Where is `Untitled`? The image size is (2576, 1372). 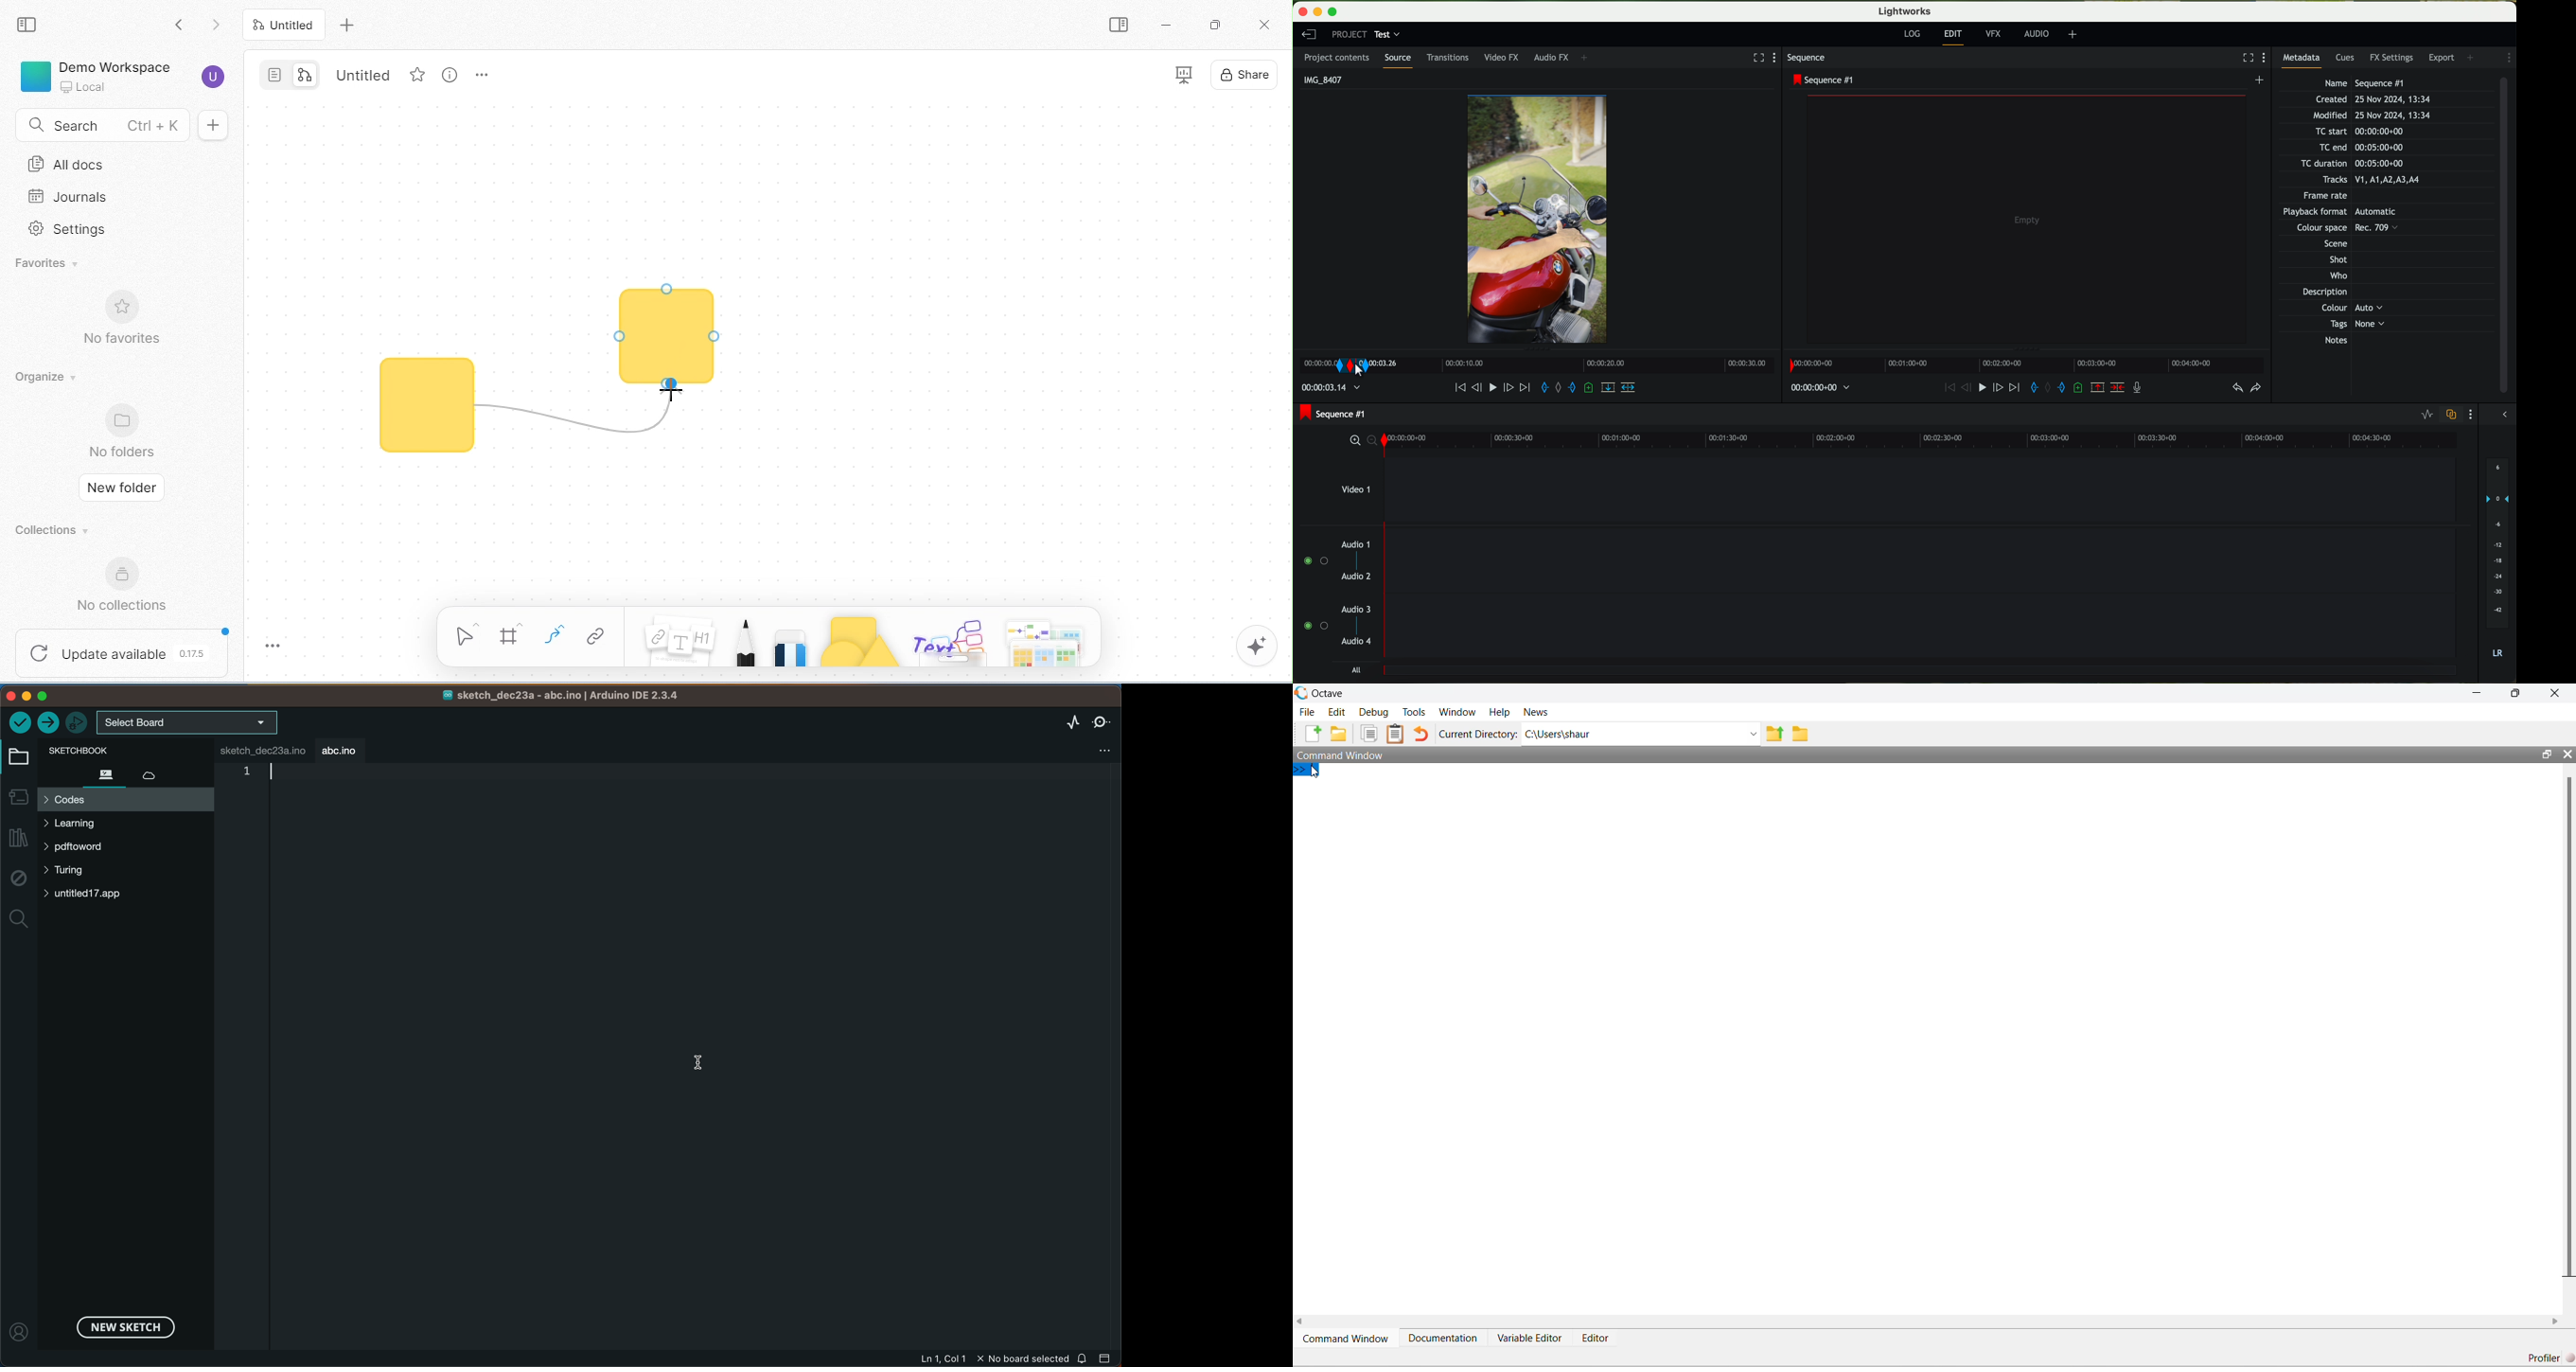
Untitled is located at coordinates (365, 76).